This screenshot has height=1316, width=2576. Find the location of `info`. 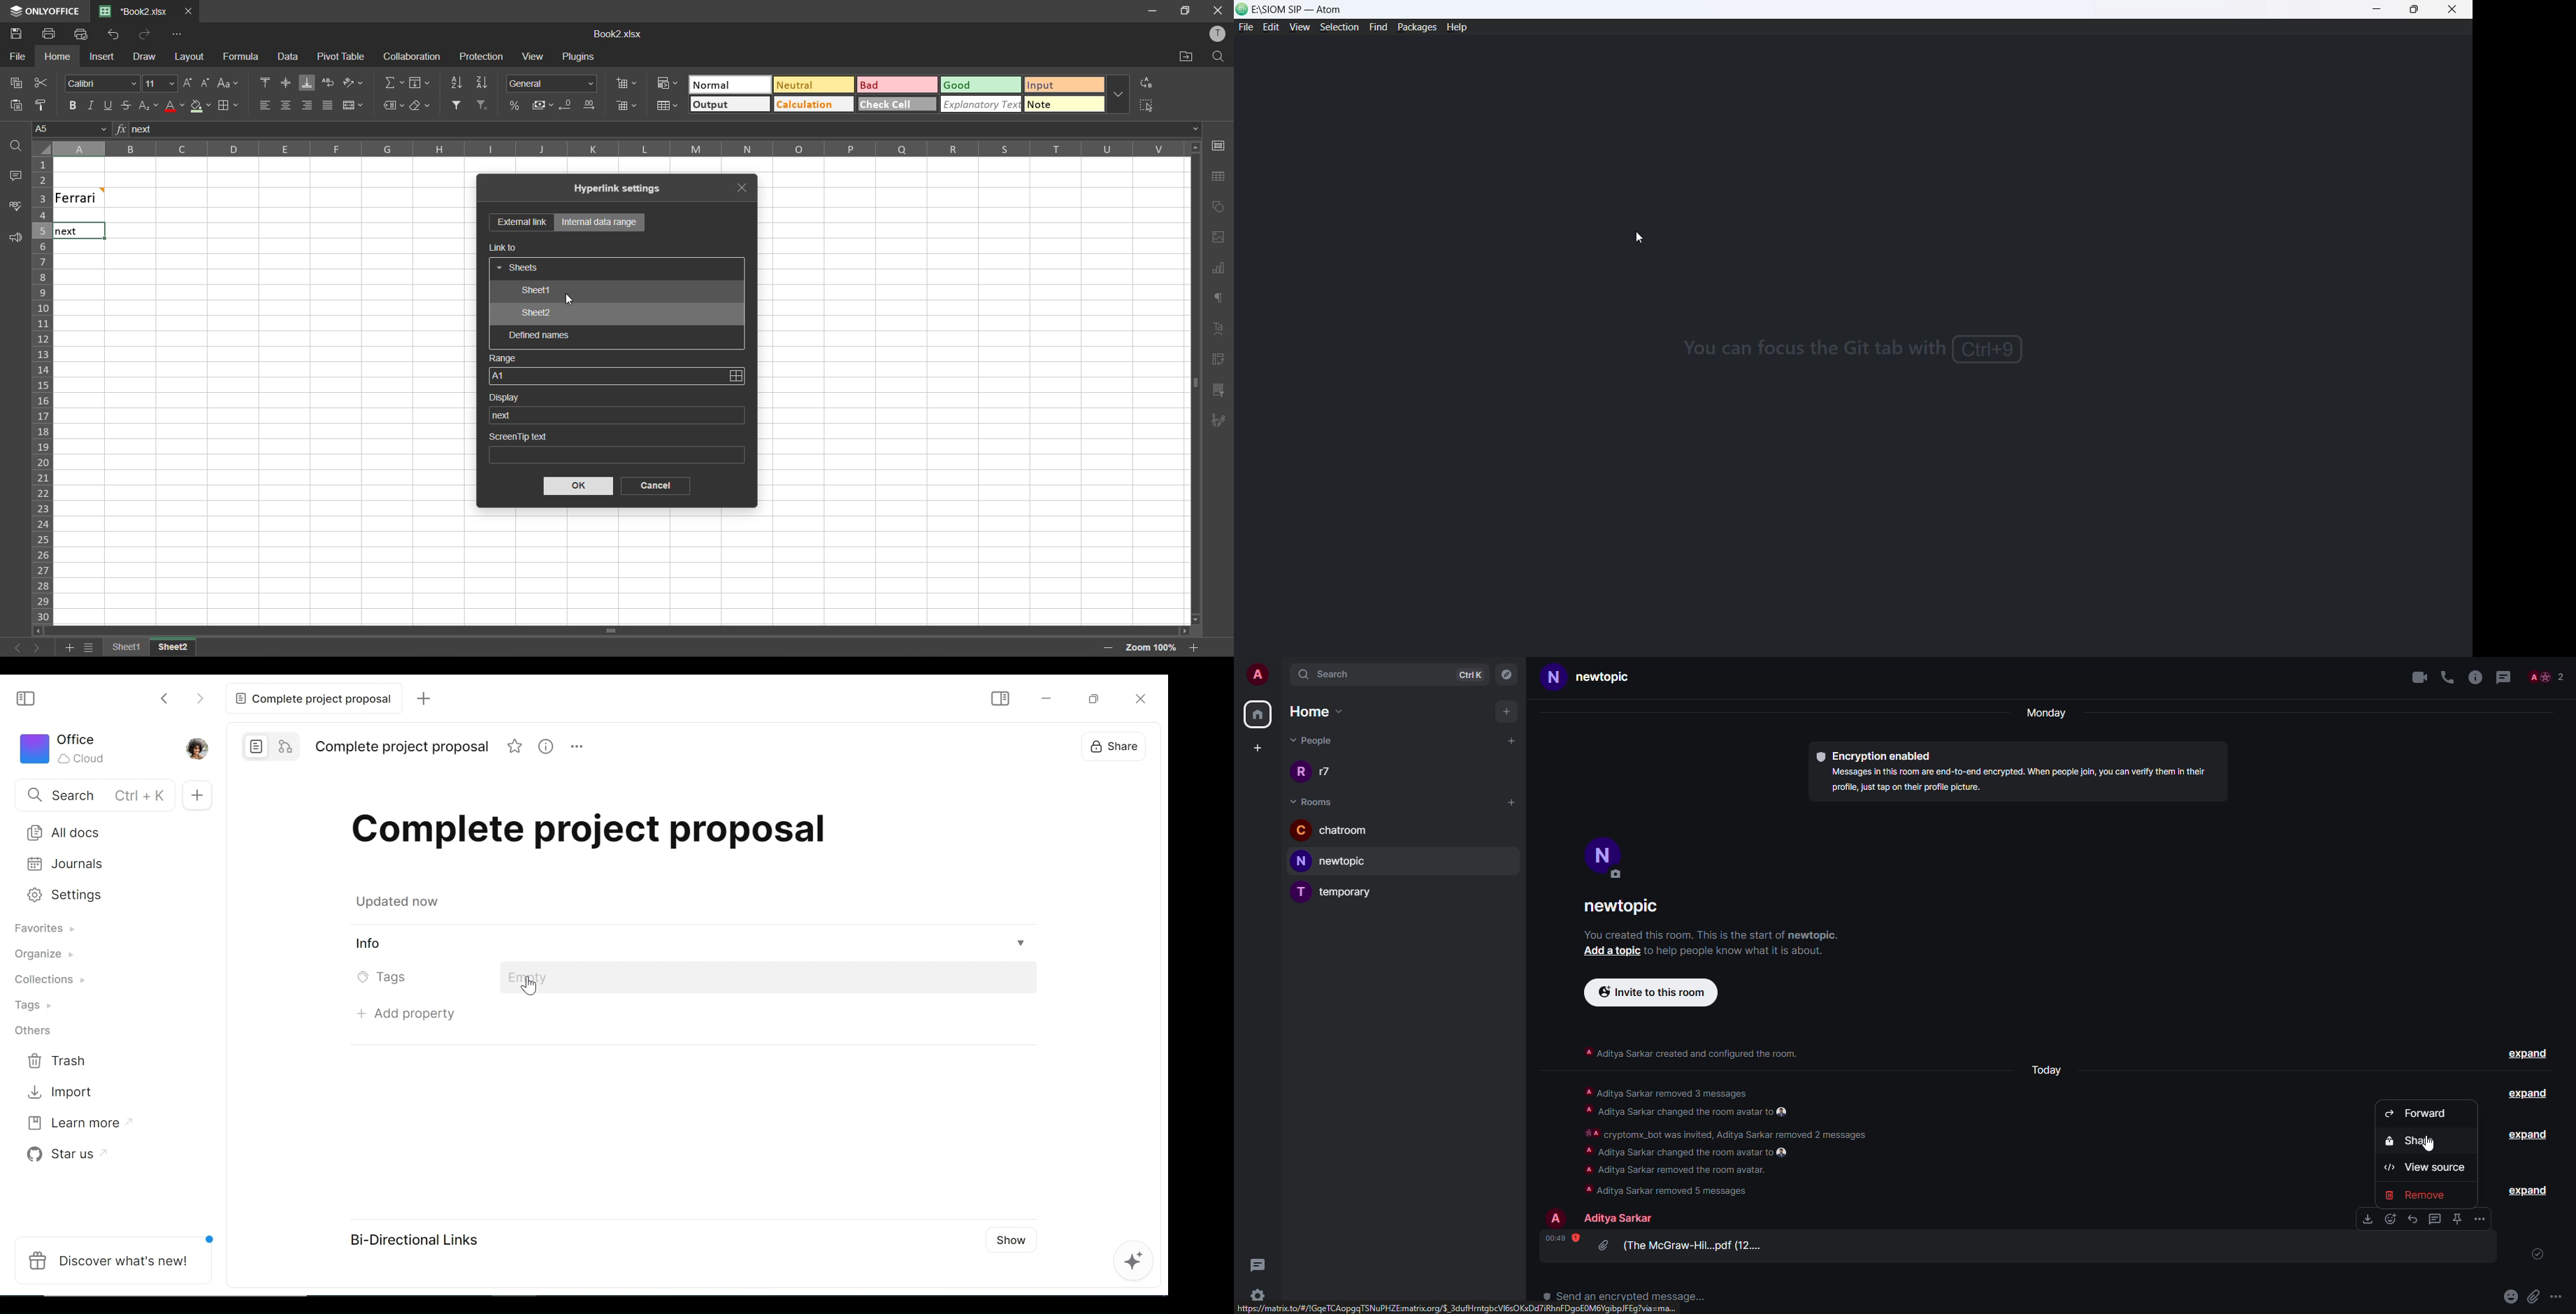

info is located at coordinates (1713, 937).